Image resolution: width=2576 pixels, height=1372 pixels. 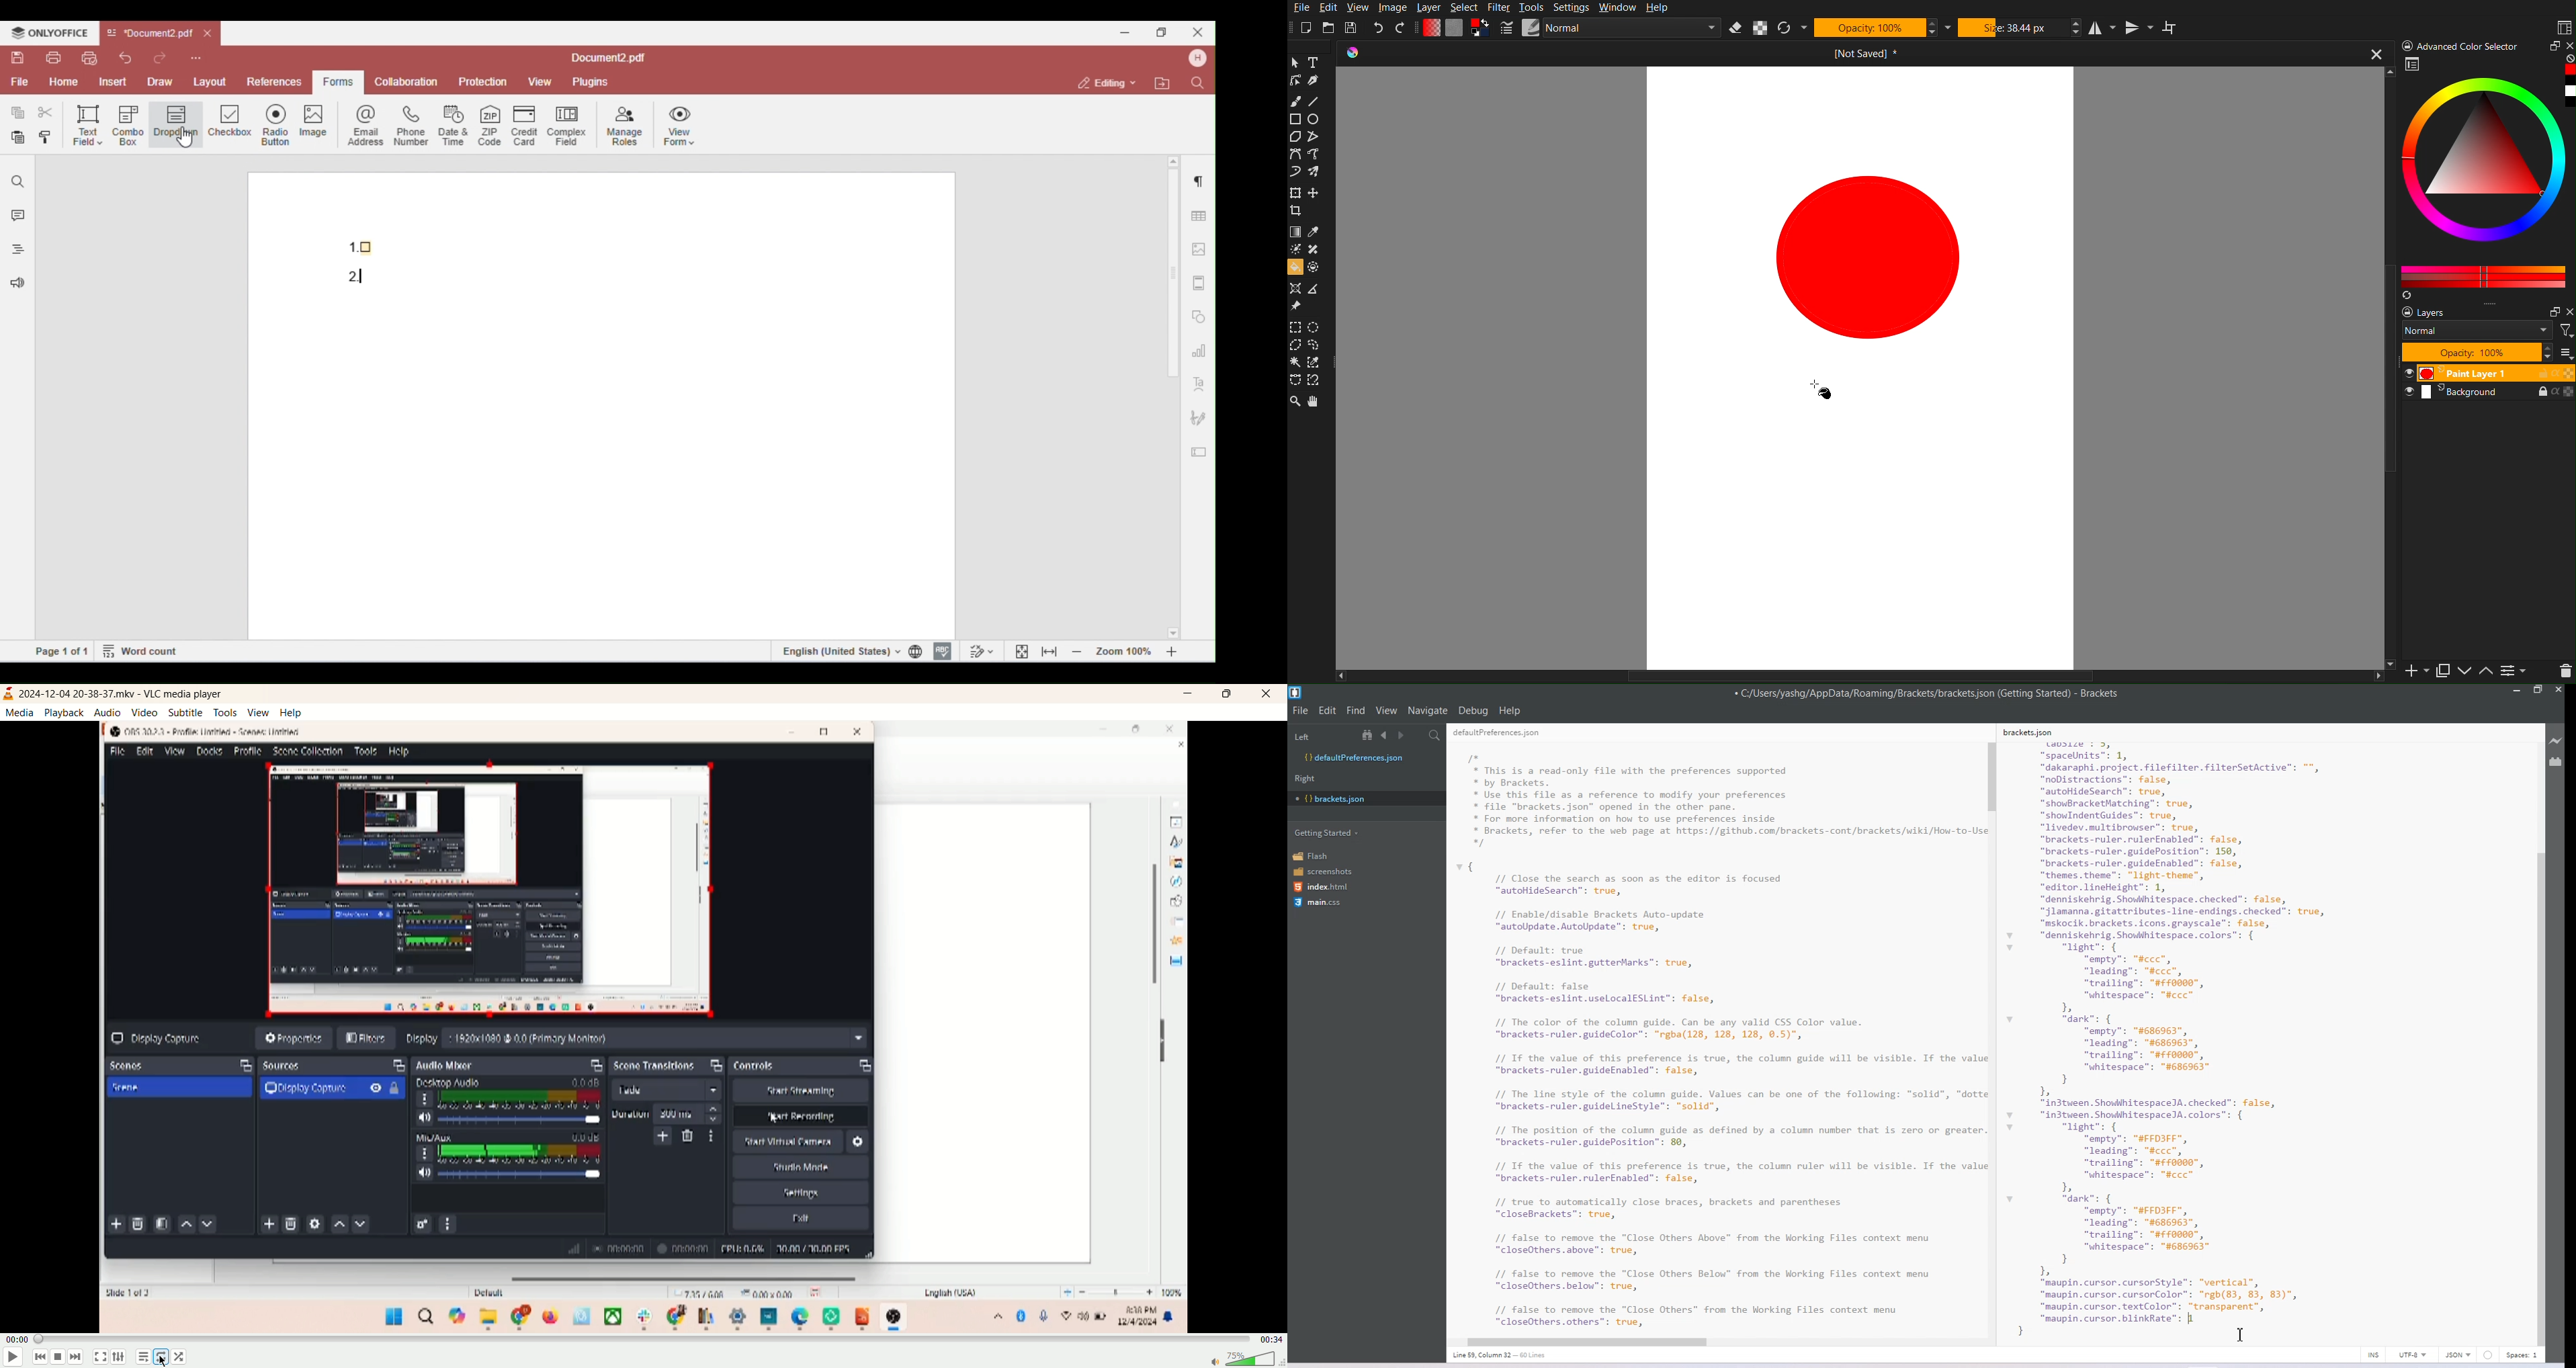 I want to click on Live Preview, so click(x=2556, y=741).